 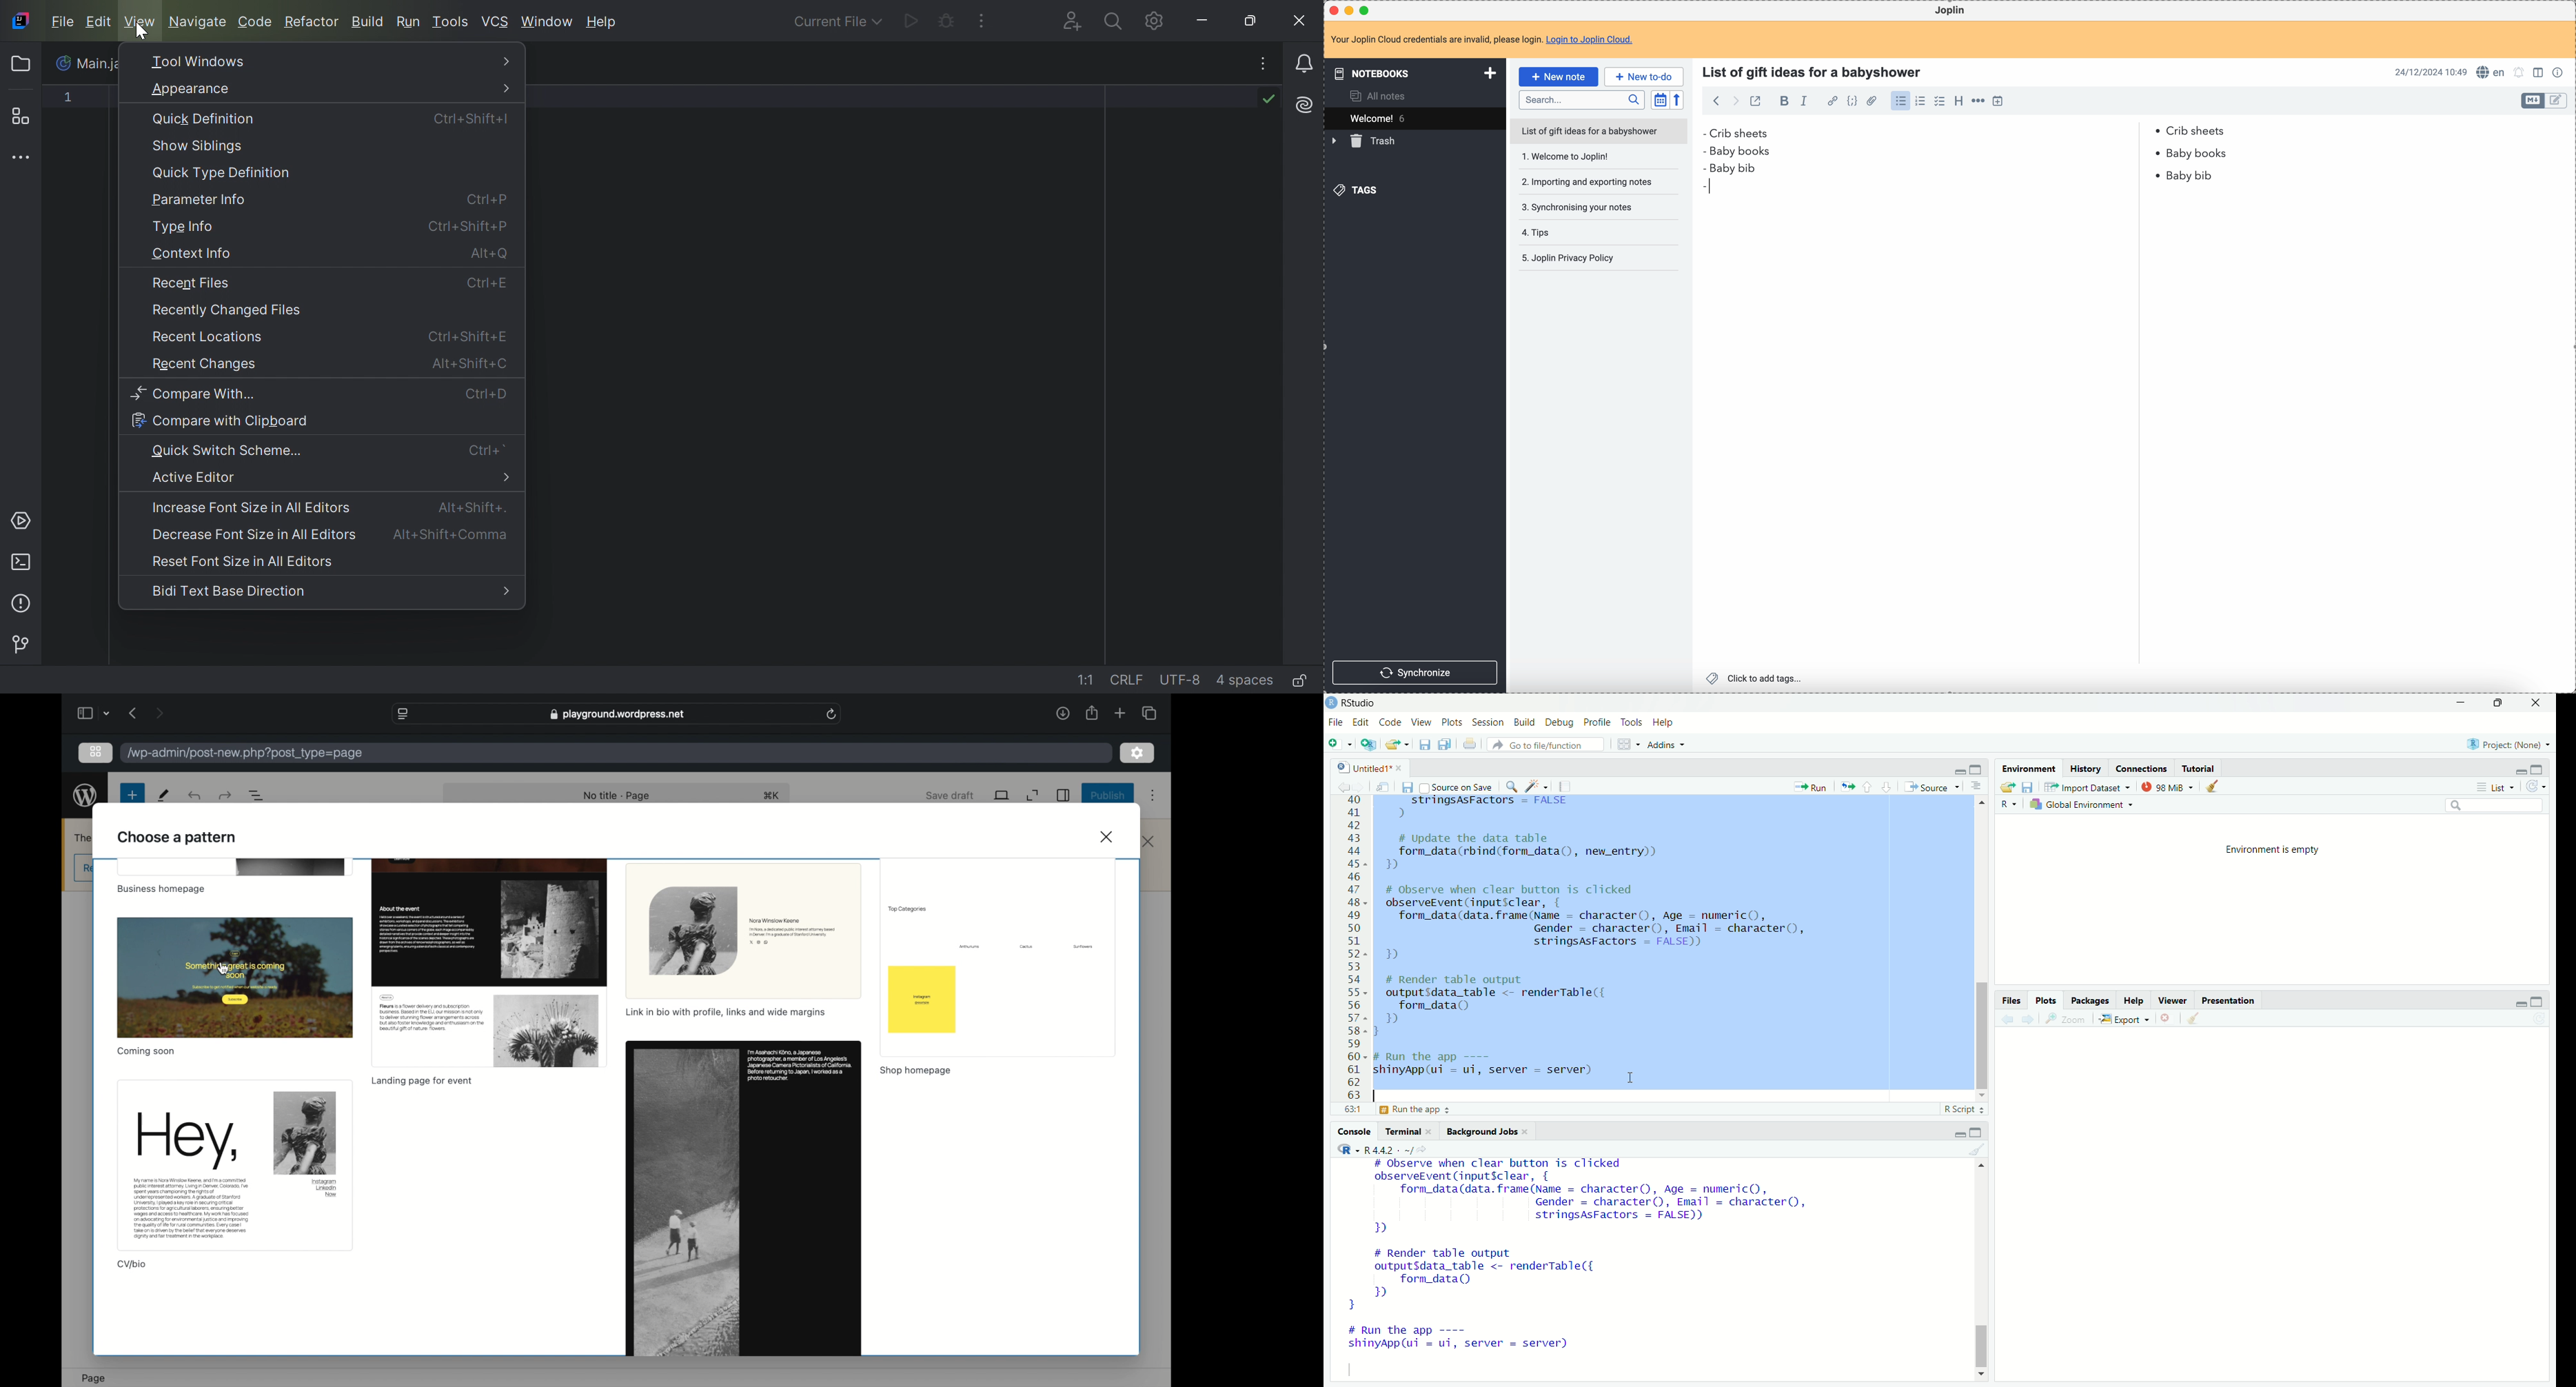 I want to click on title, so click(x=1815, y=70).